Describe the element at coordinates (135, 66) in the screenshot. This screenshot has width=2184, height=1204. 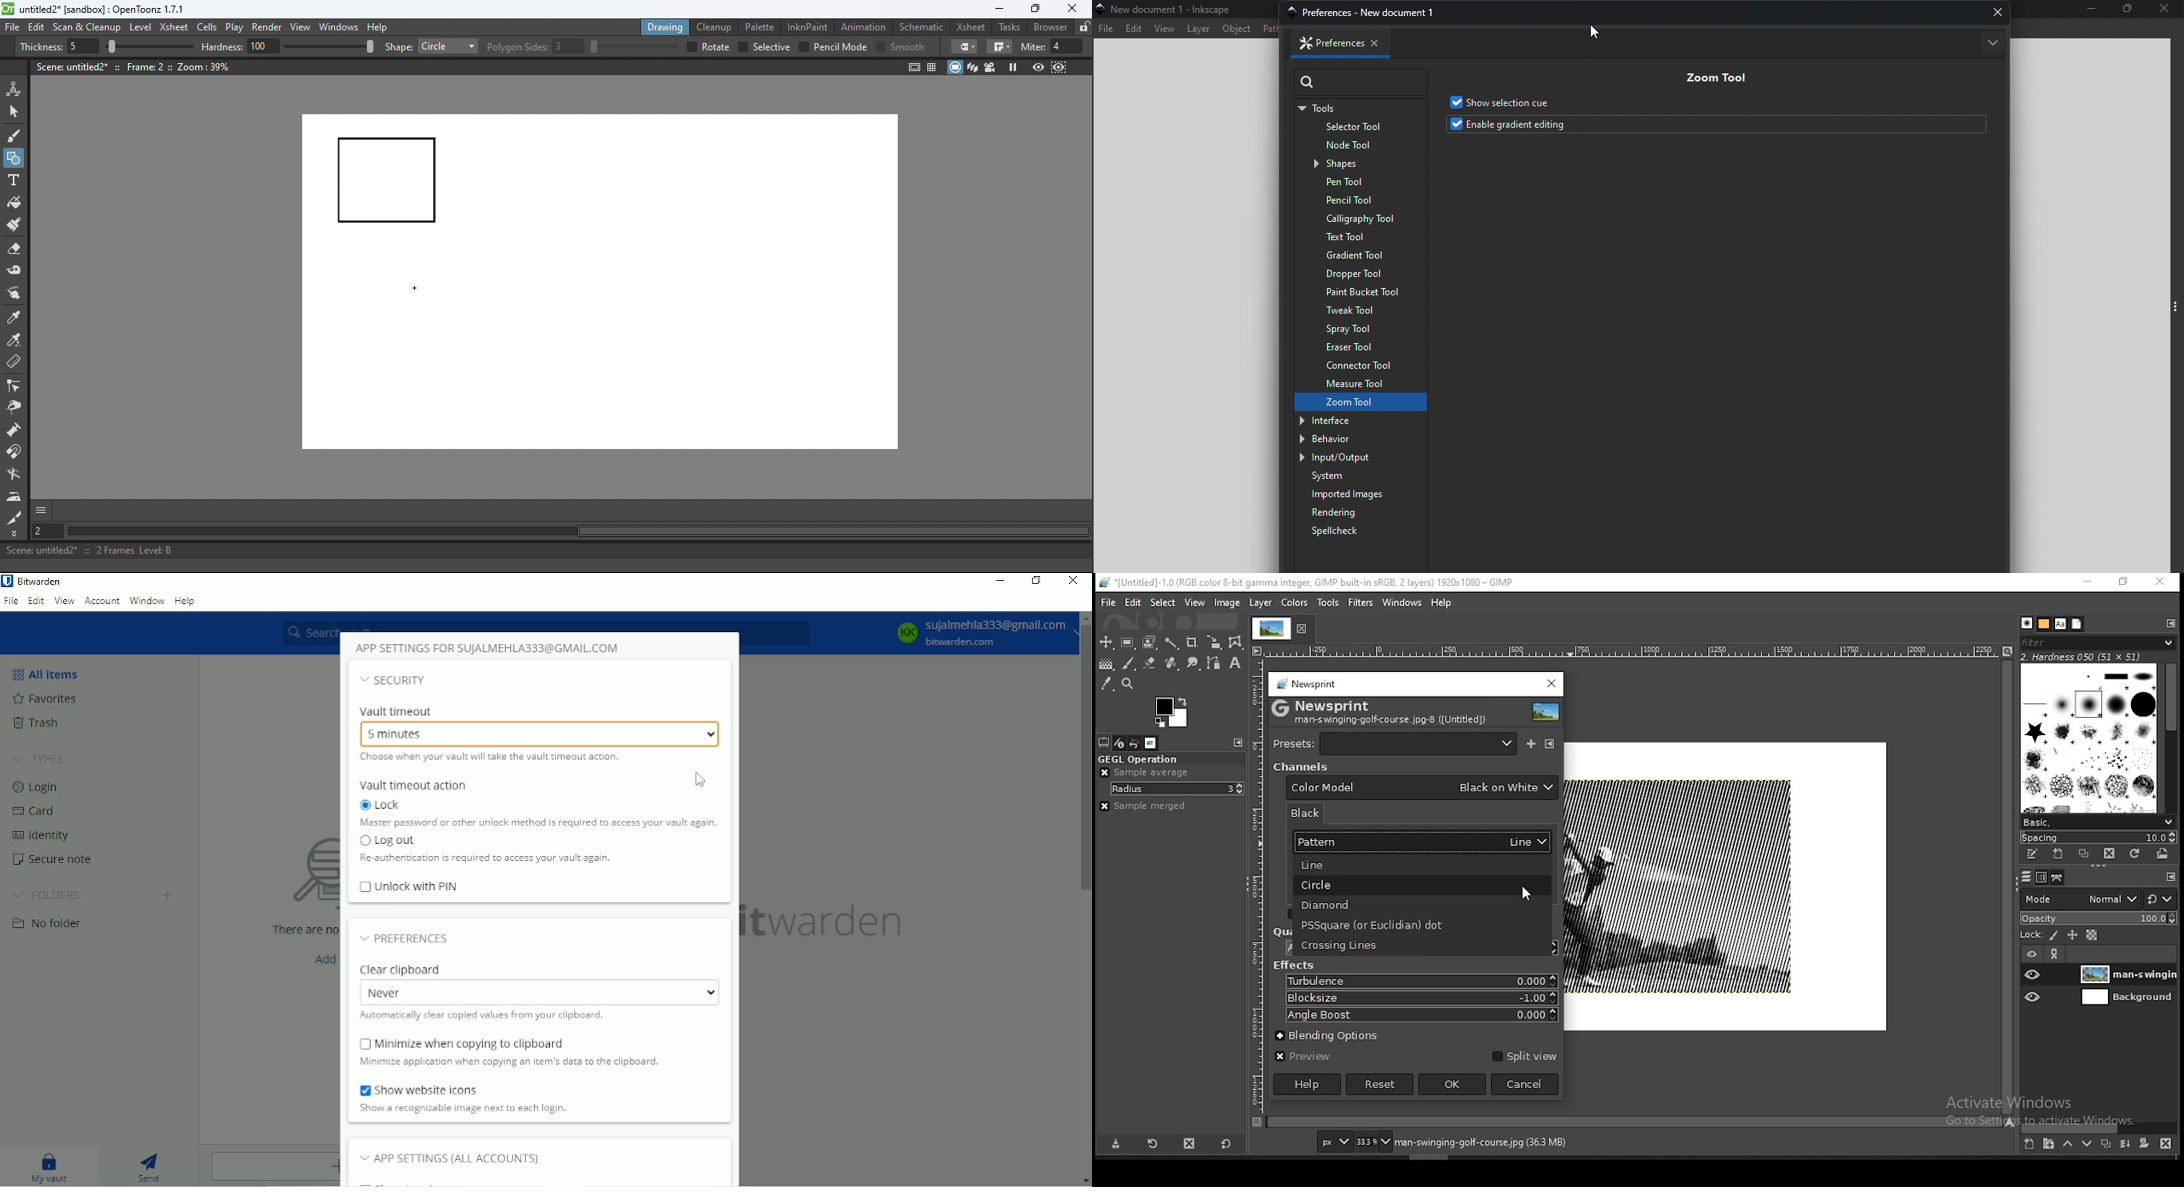
I see `Canvas details` at that location.